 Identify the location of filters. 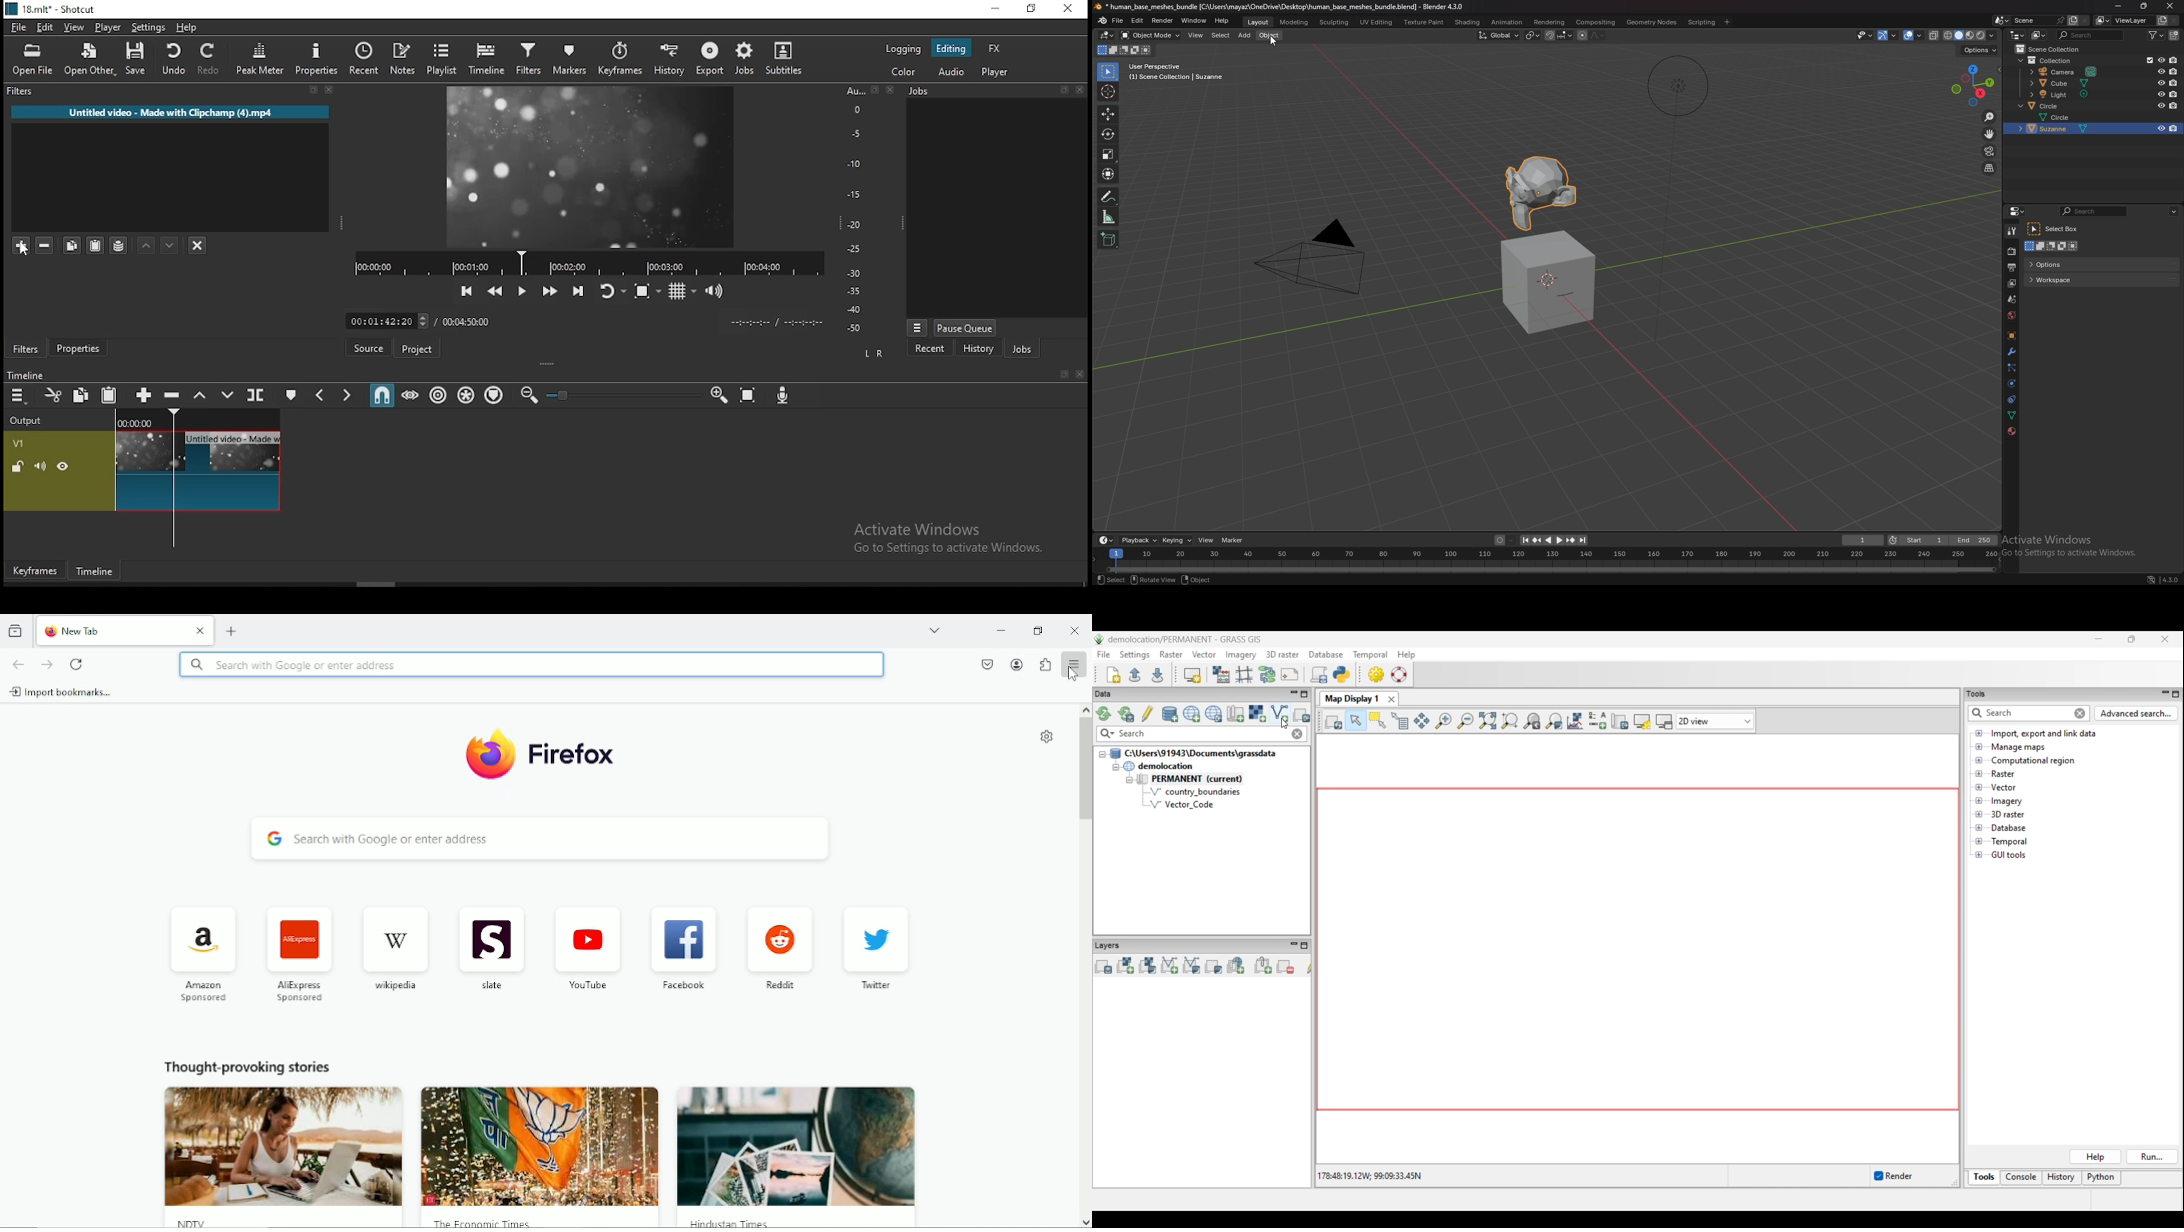
(22, 91).